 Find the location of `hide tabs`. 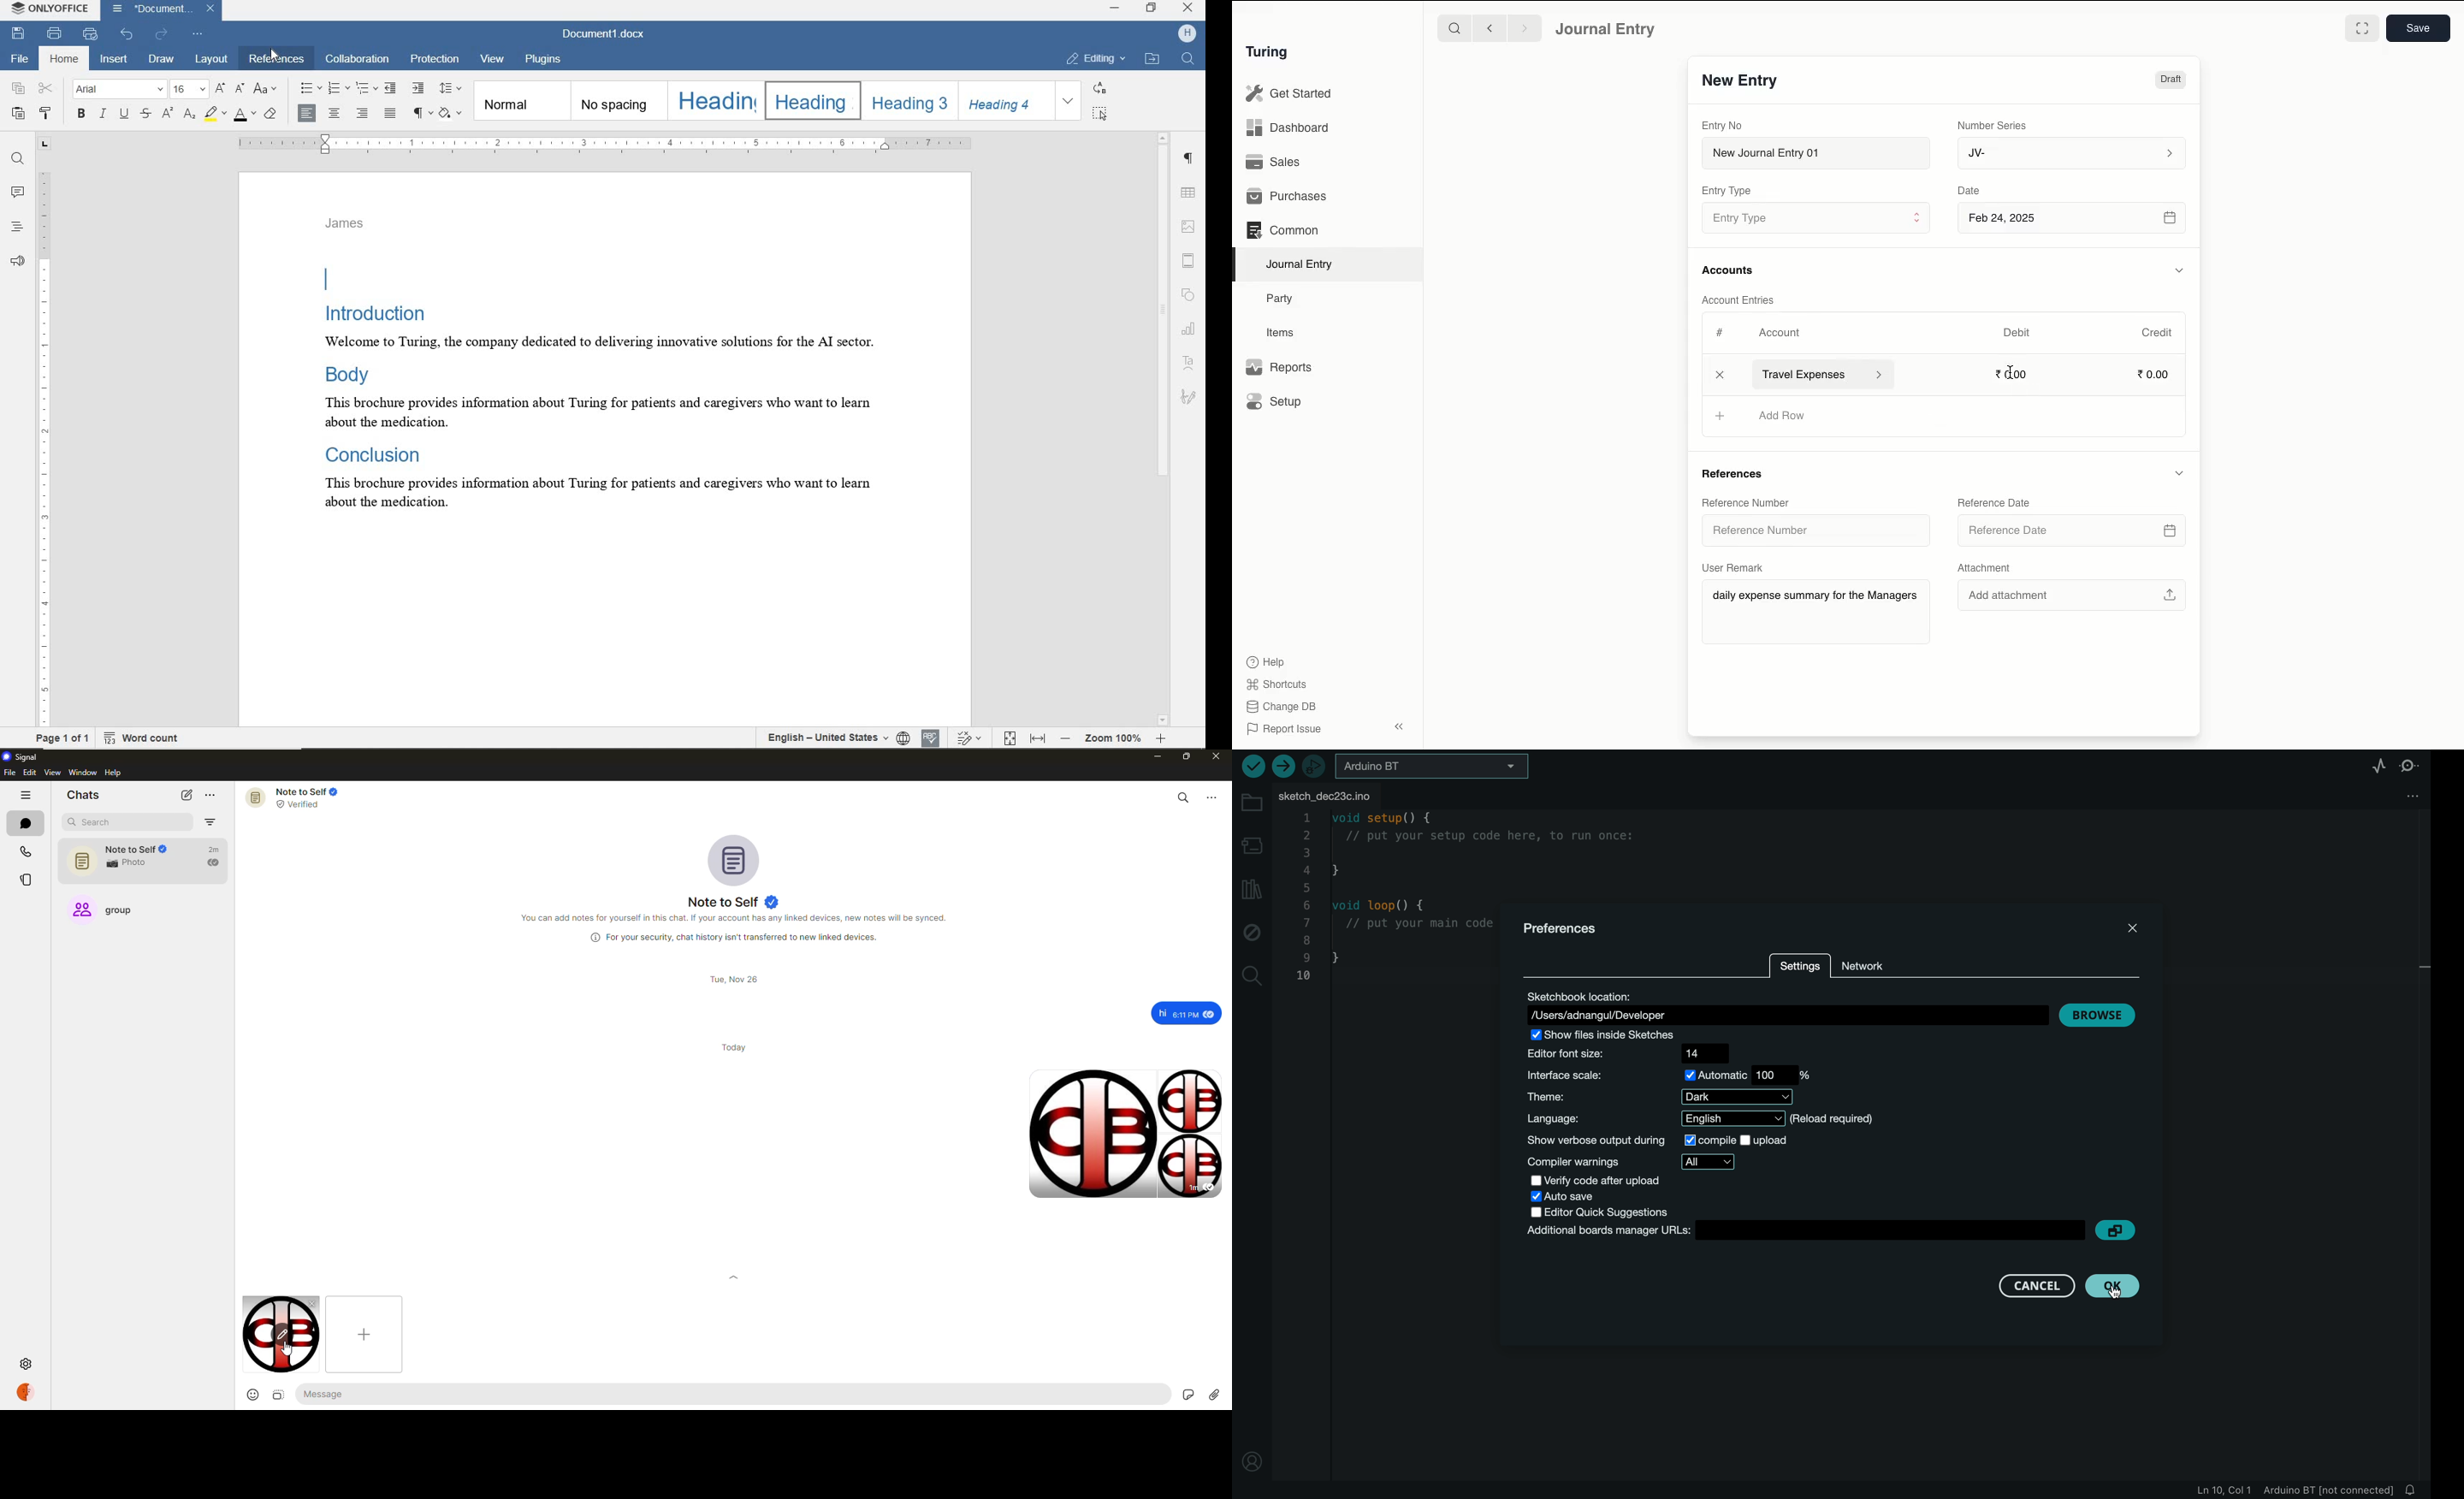

hide tabs is located at coordinates (26, 796).